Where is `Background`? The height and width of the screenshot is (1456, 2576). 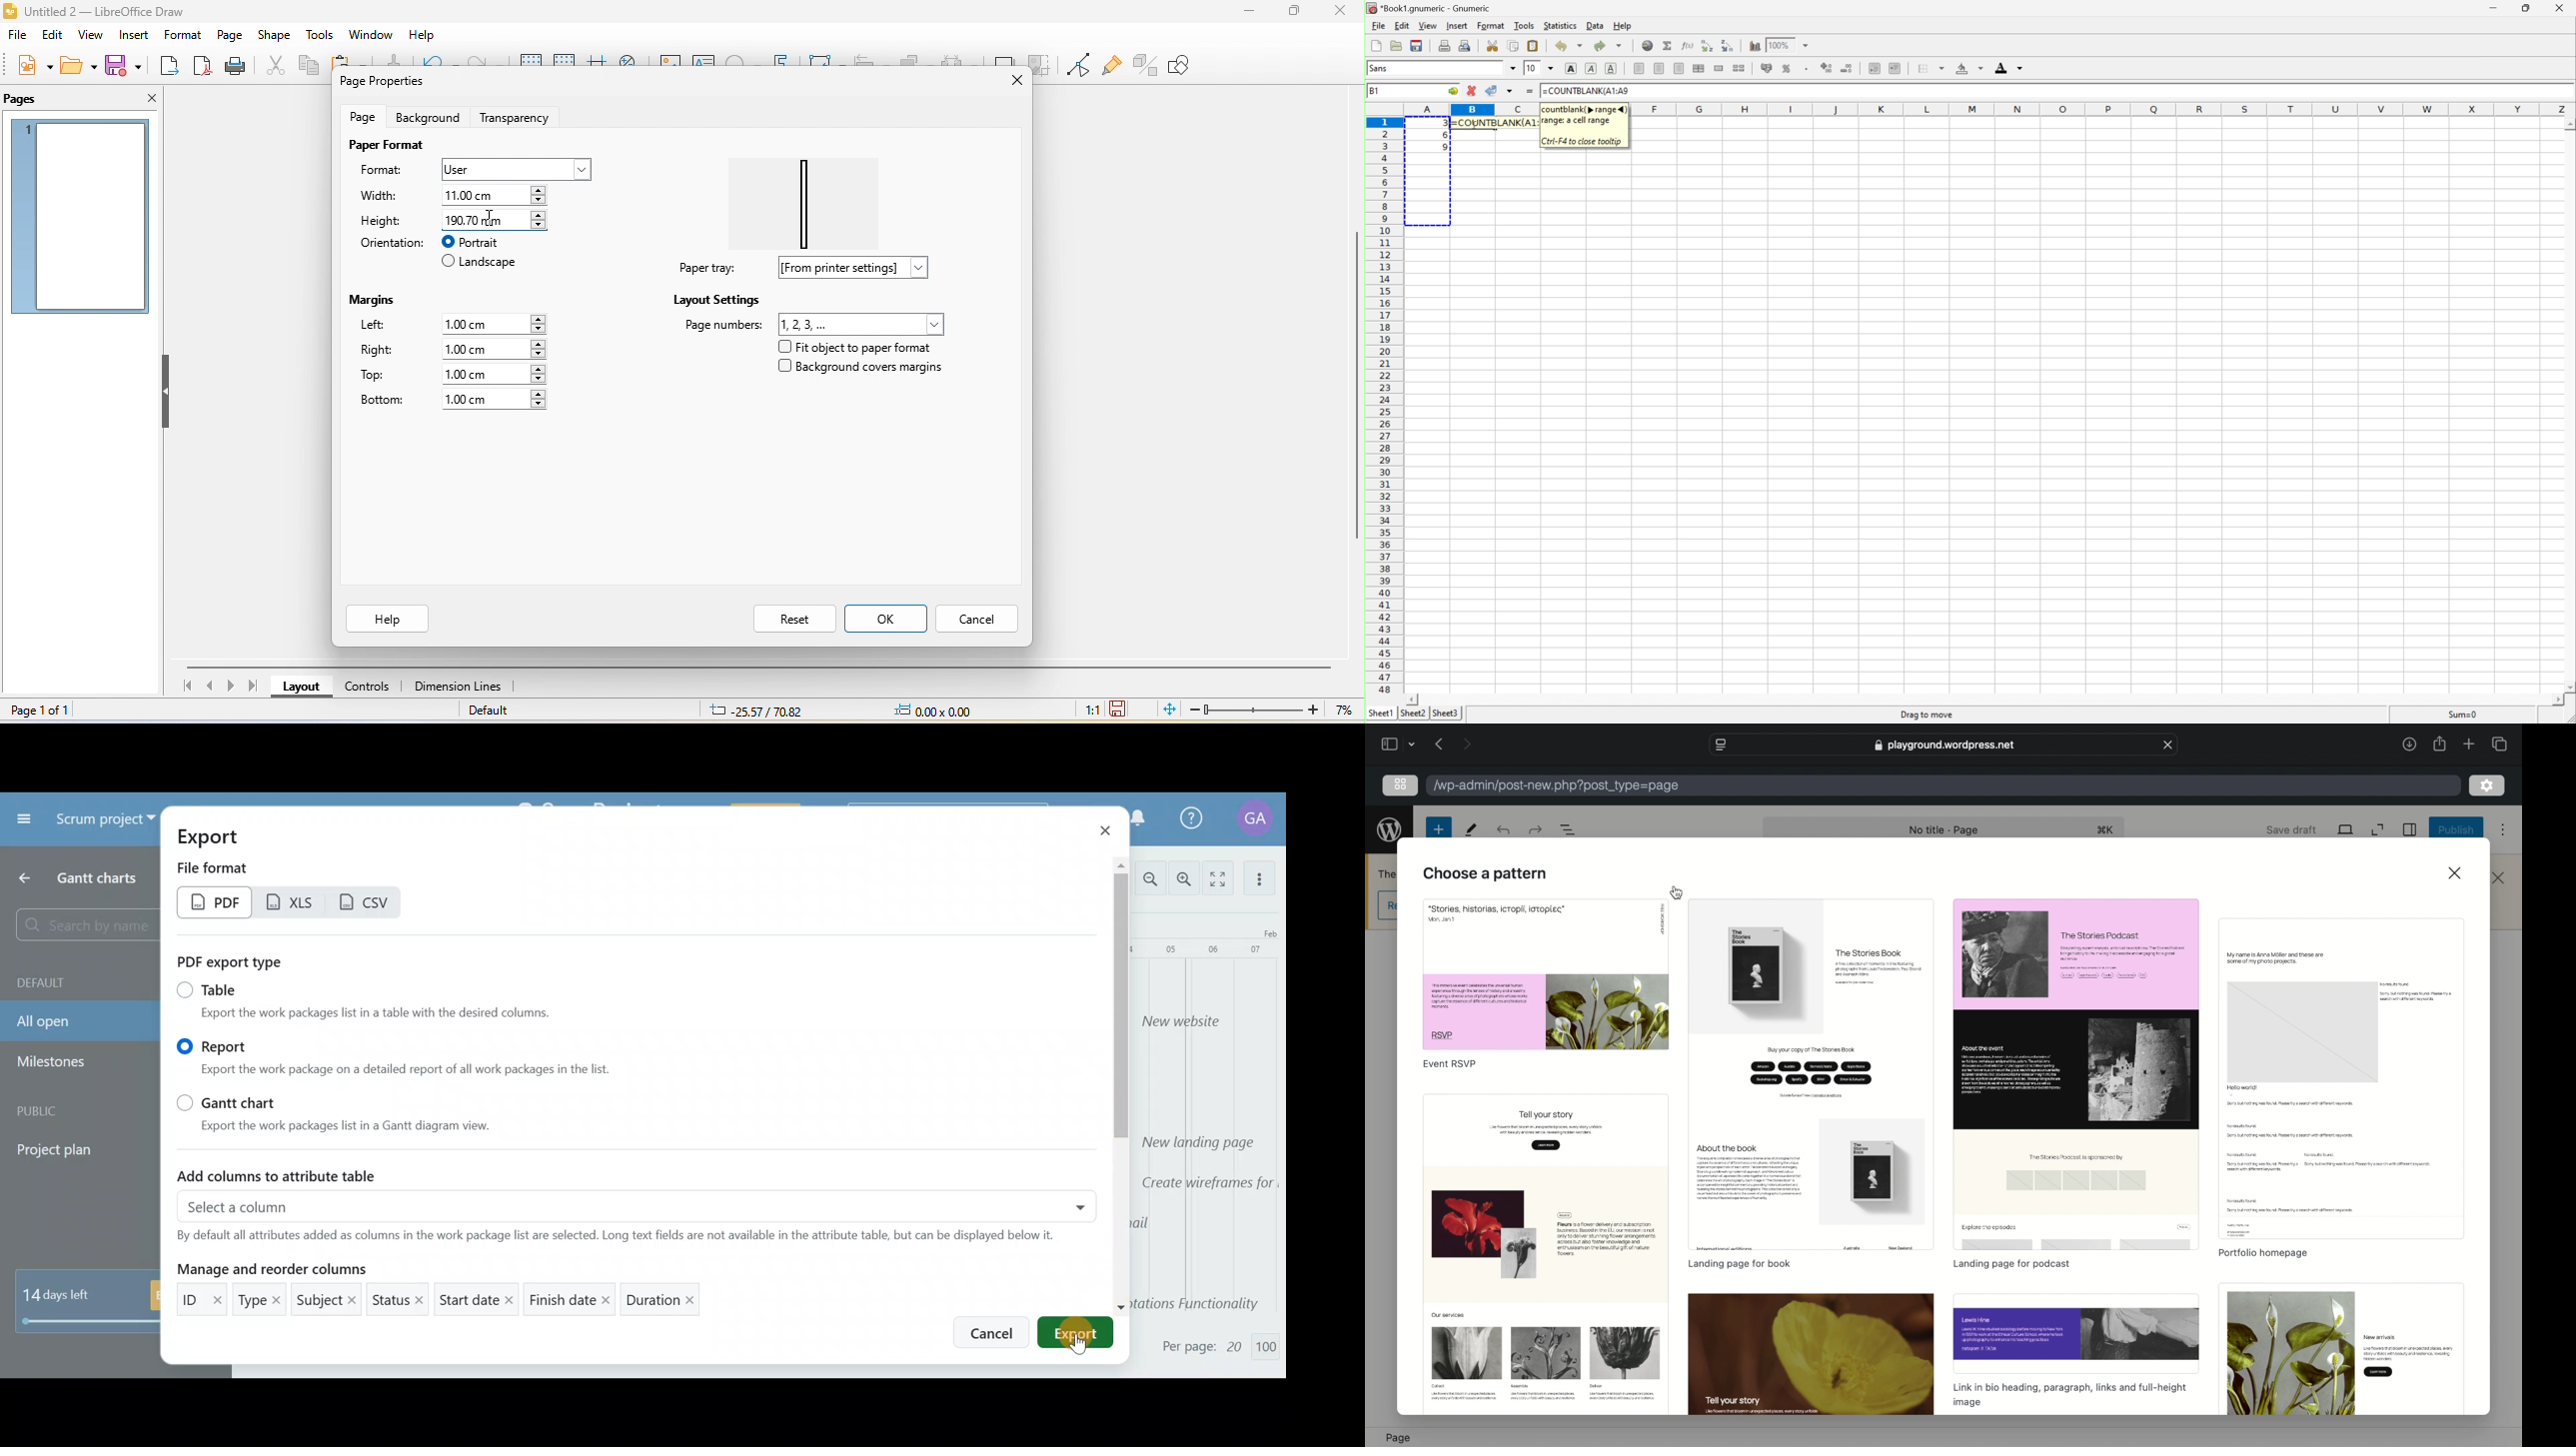
Background is located at coordinates (1969, 68).